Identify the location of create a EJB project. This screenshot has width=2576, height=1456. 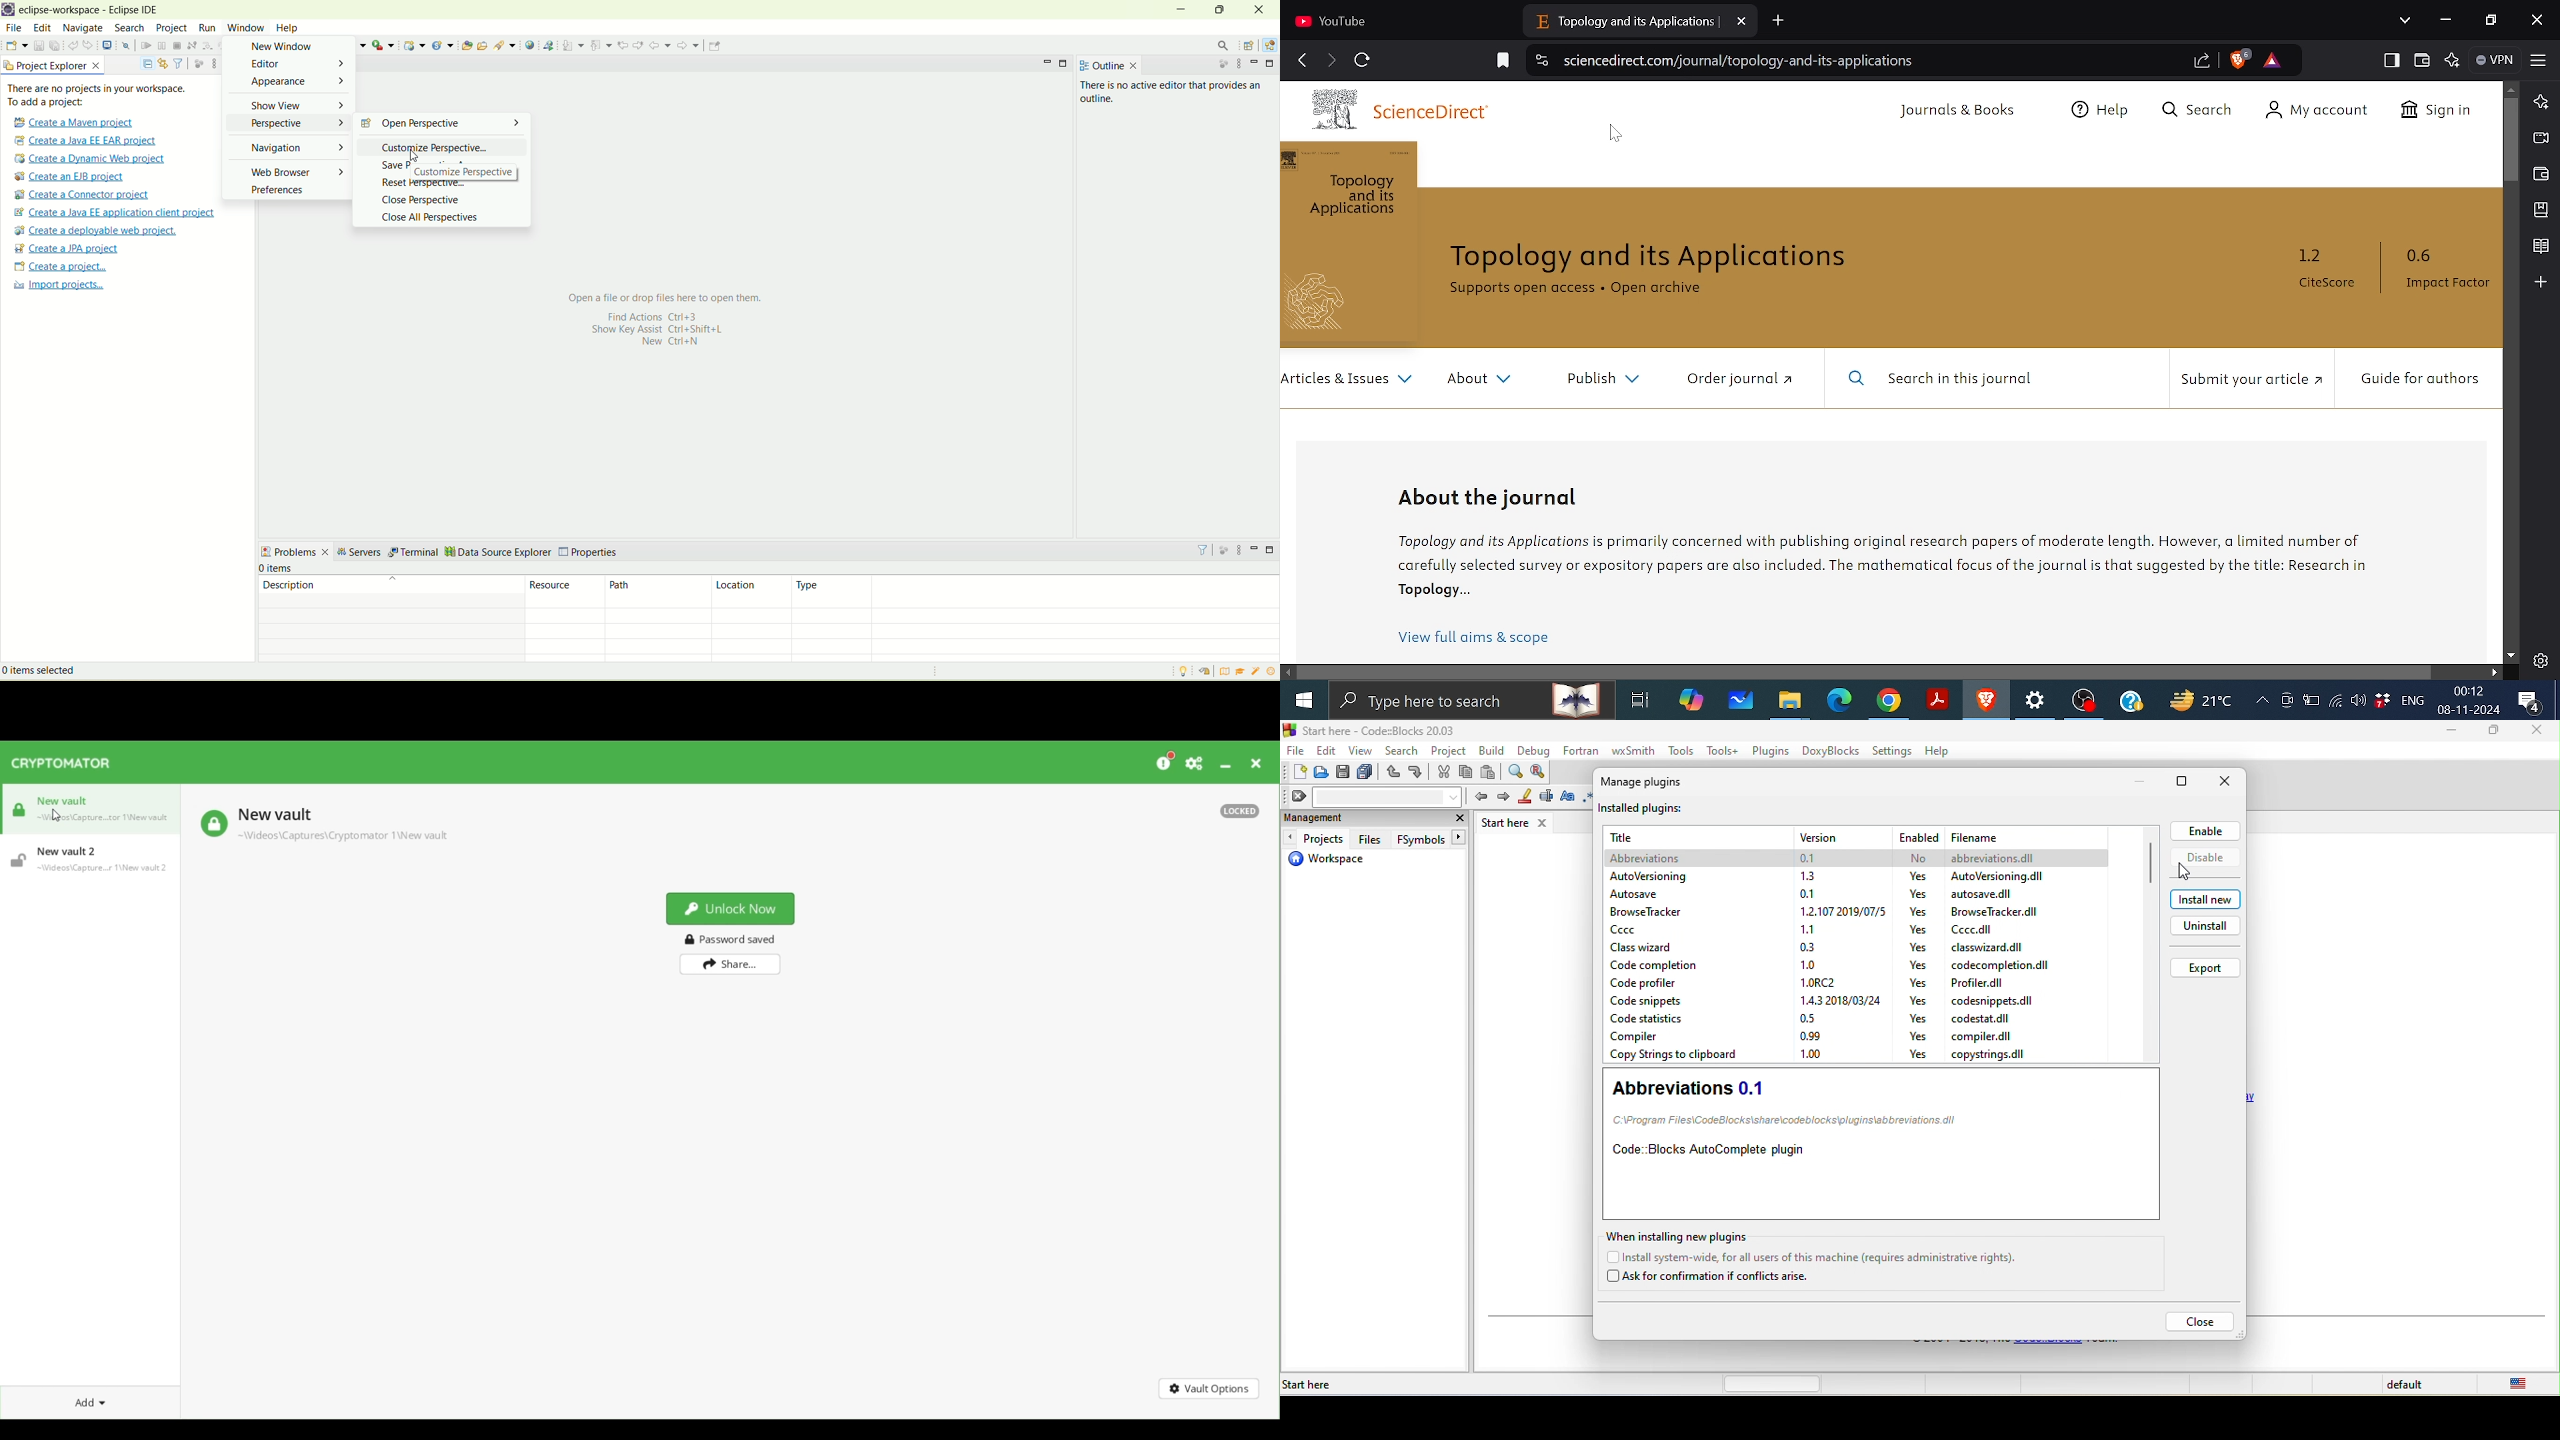
(73, 177).